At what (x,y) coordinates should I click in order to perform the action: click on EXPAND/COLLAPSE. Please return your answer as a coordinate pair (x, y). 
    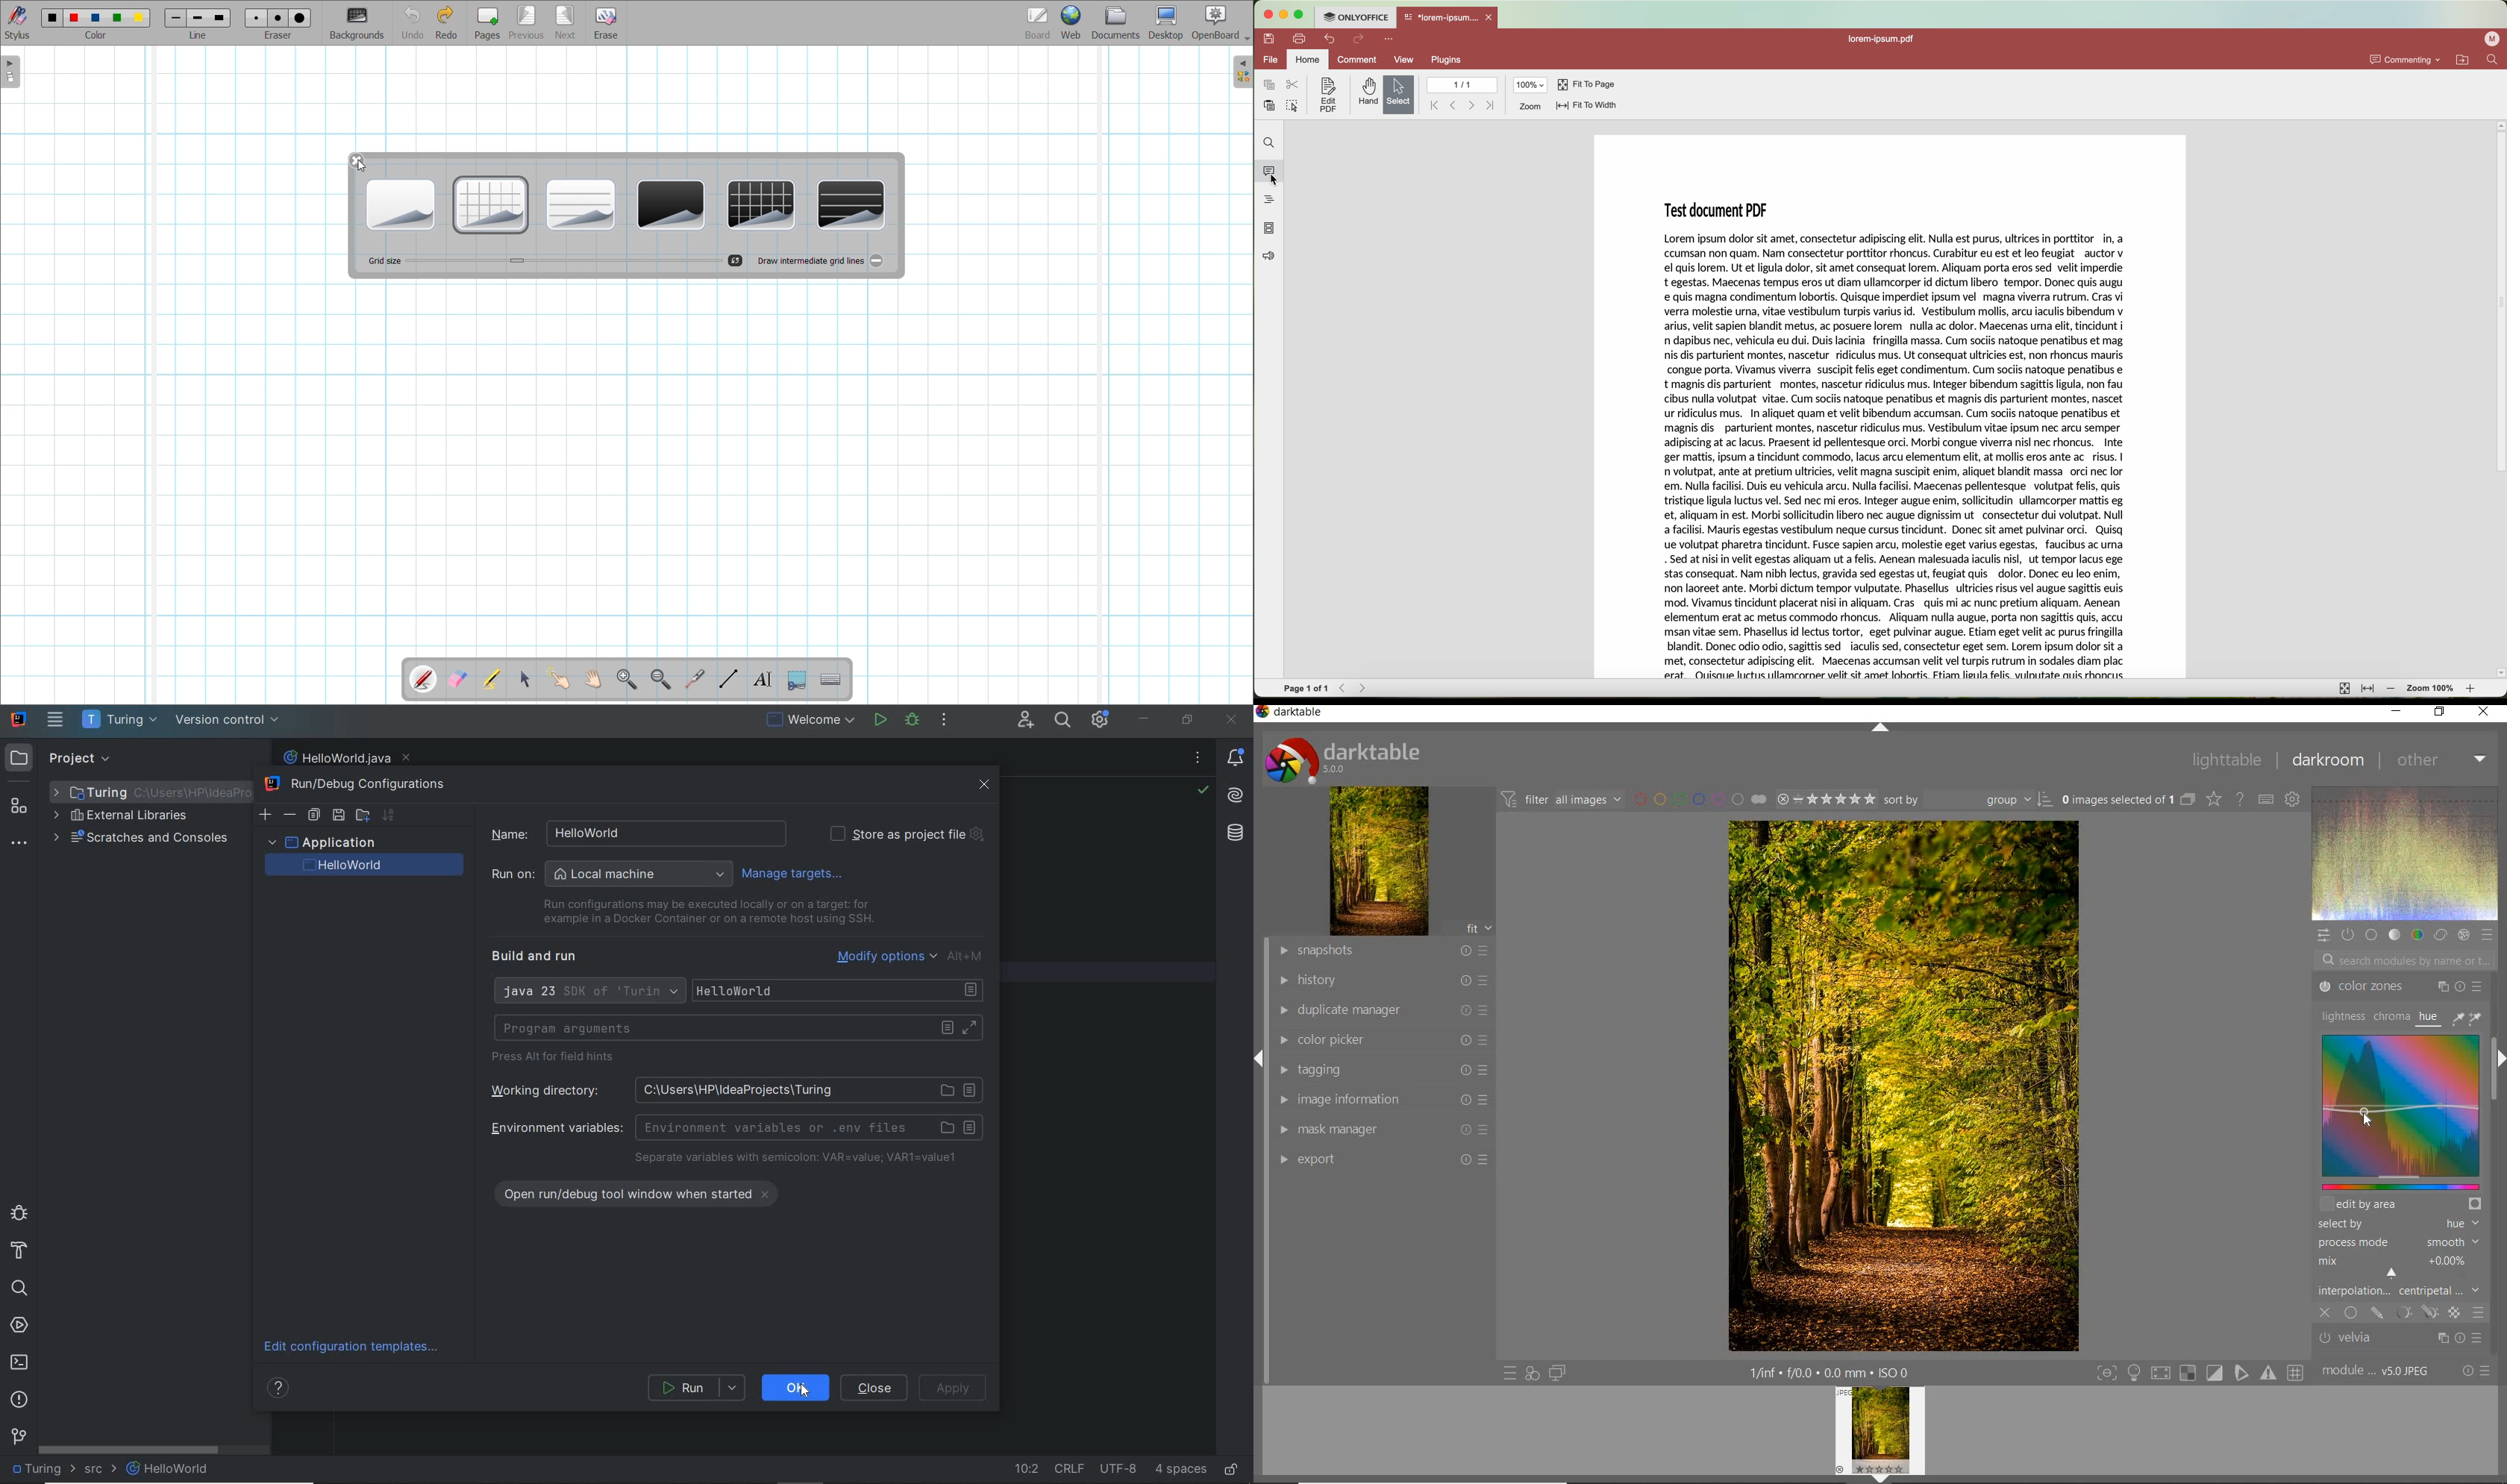
    Looking at the image, I should click on (2500, 1060).